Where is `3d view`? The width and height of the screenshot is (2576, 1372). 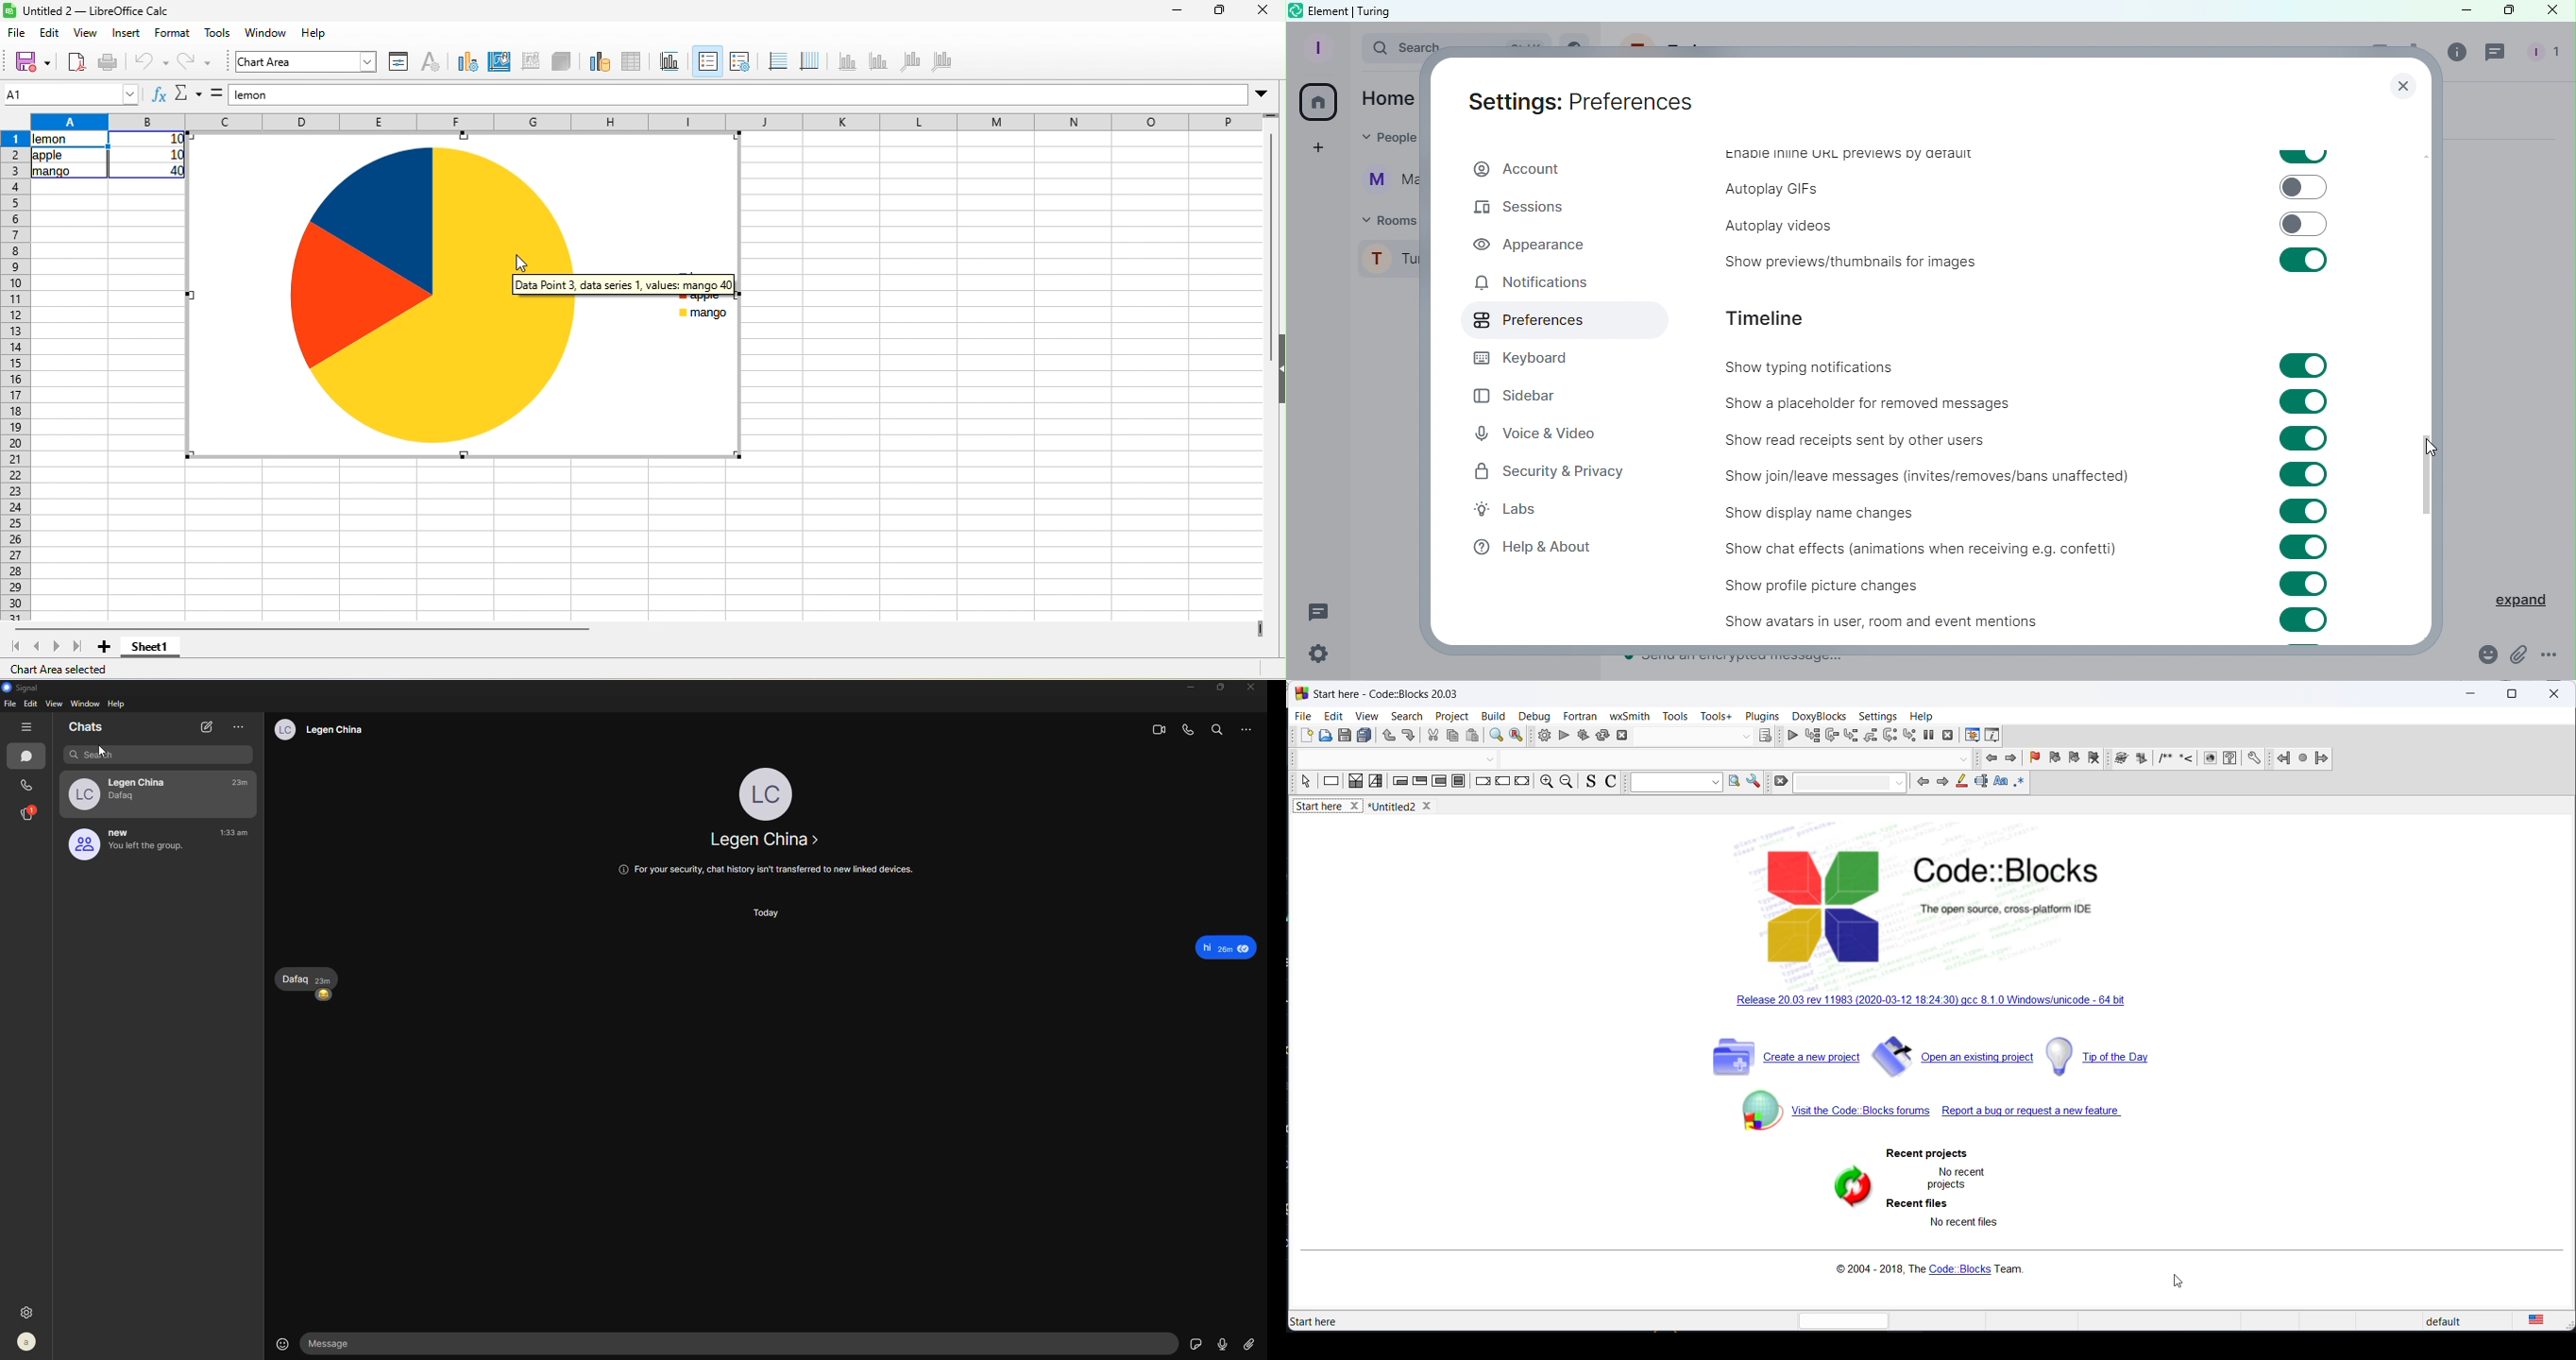 3d view is located at coordinates (561, 61).